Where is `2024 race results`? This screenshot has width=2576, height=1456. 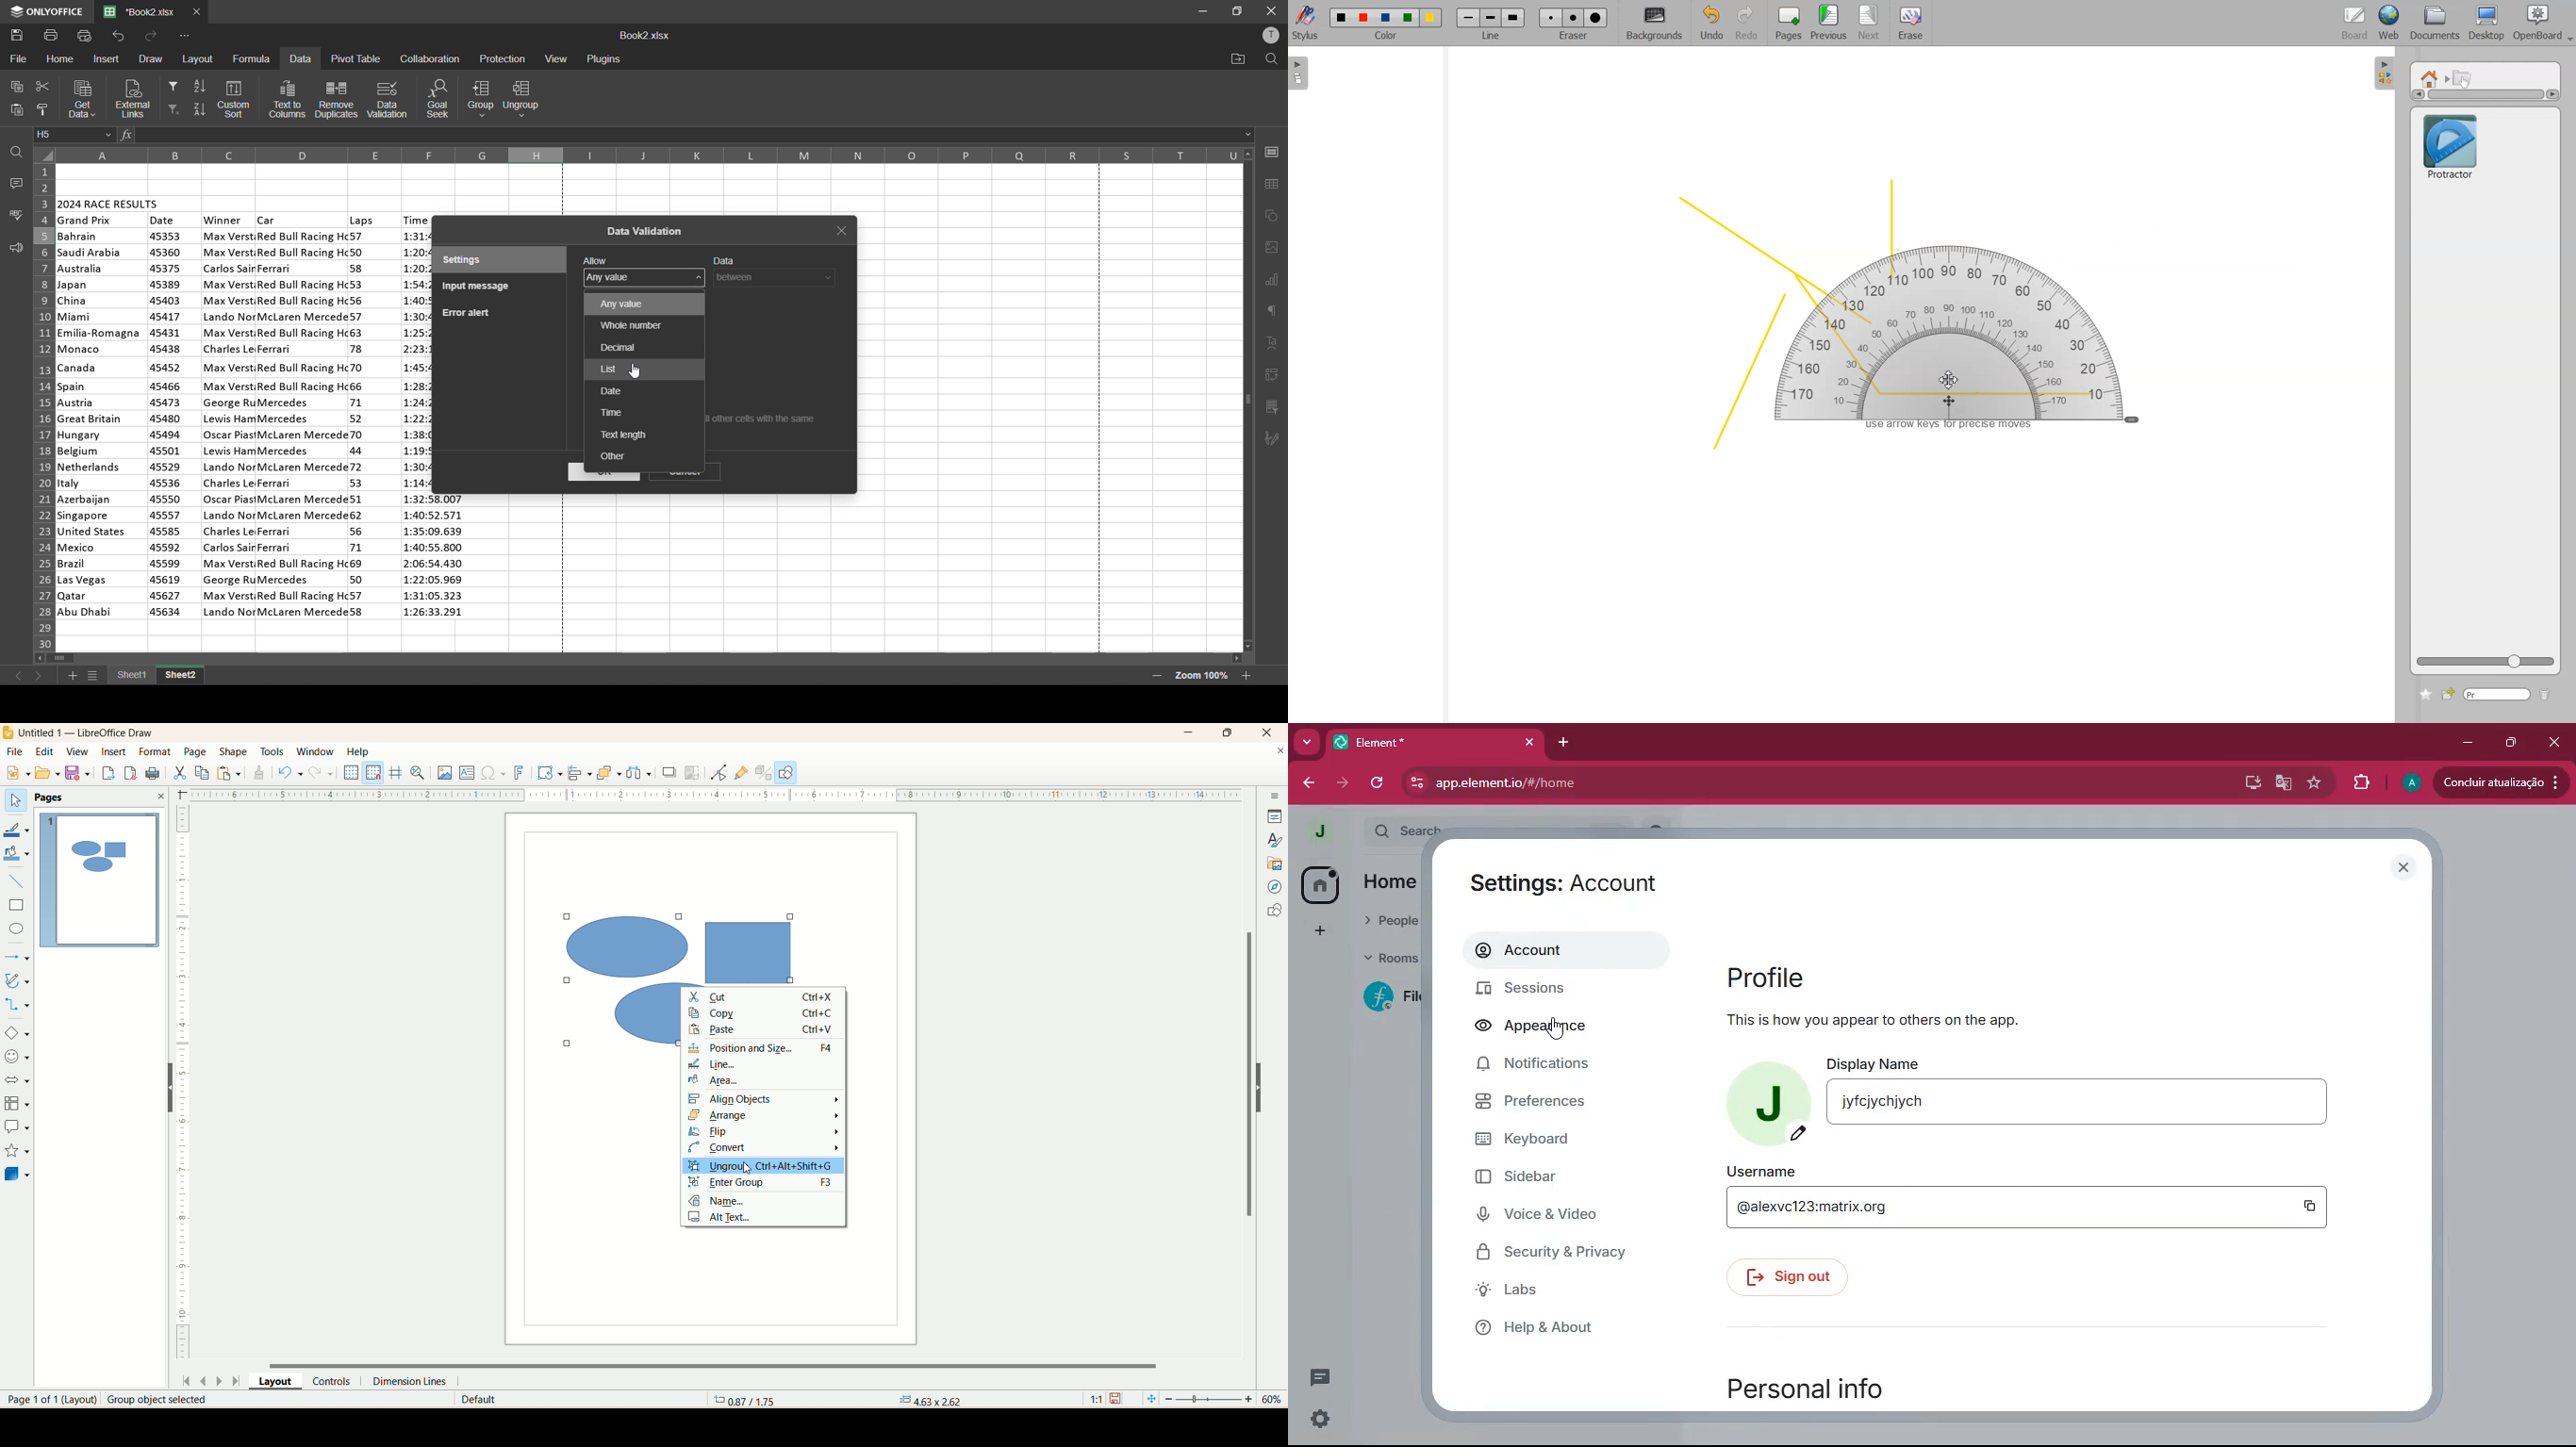 2024 race results is located at coordinates (110, 202).